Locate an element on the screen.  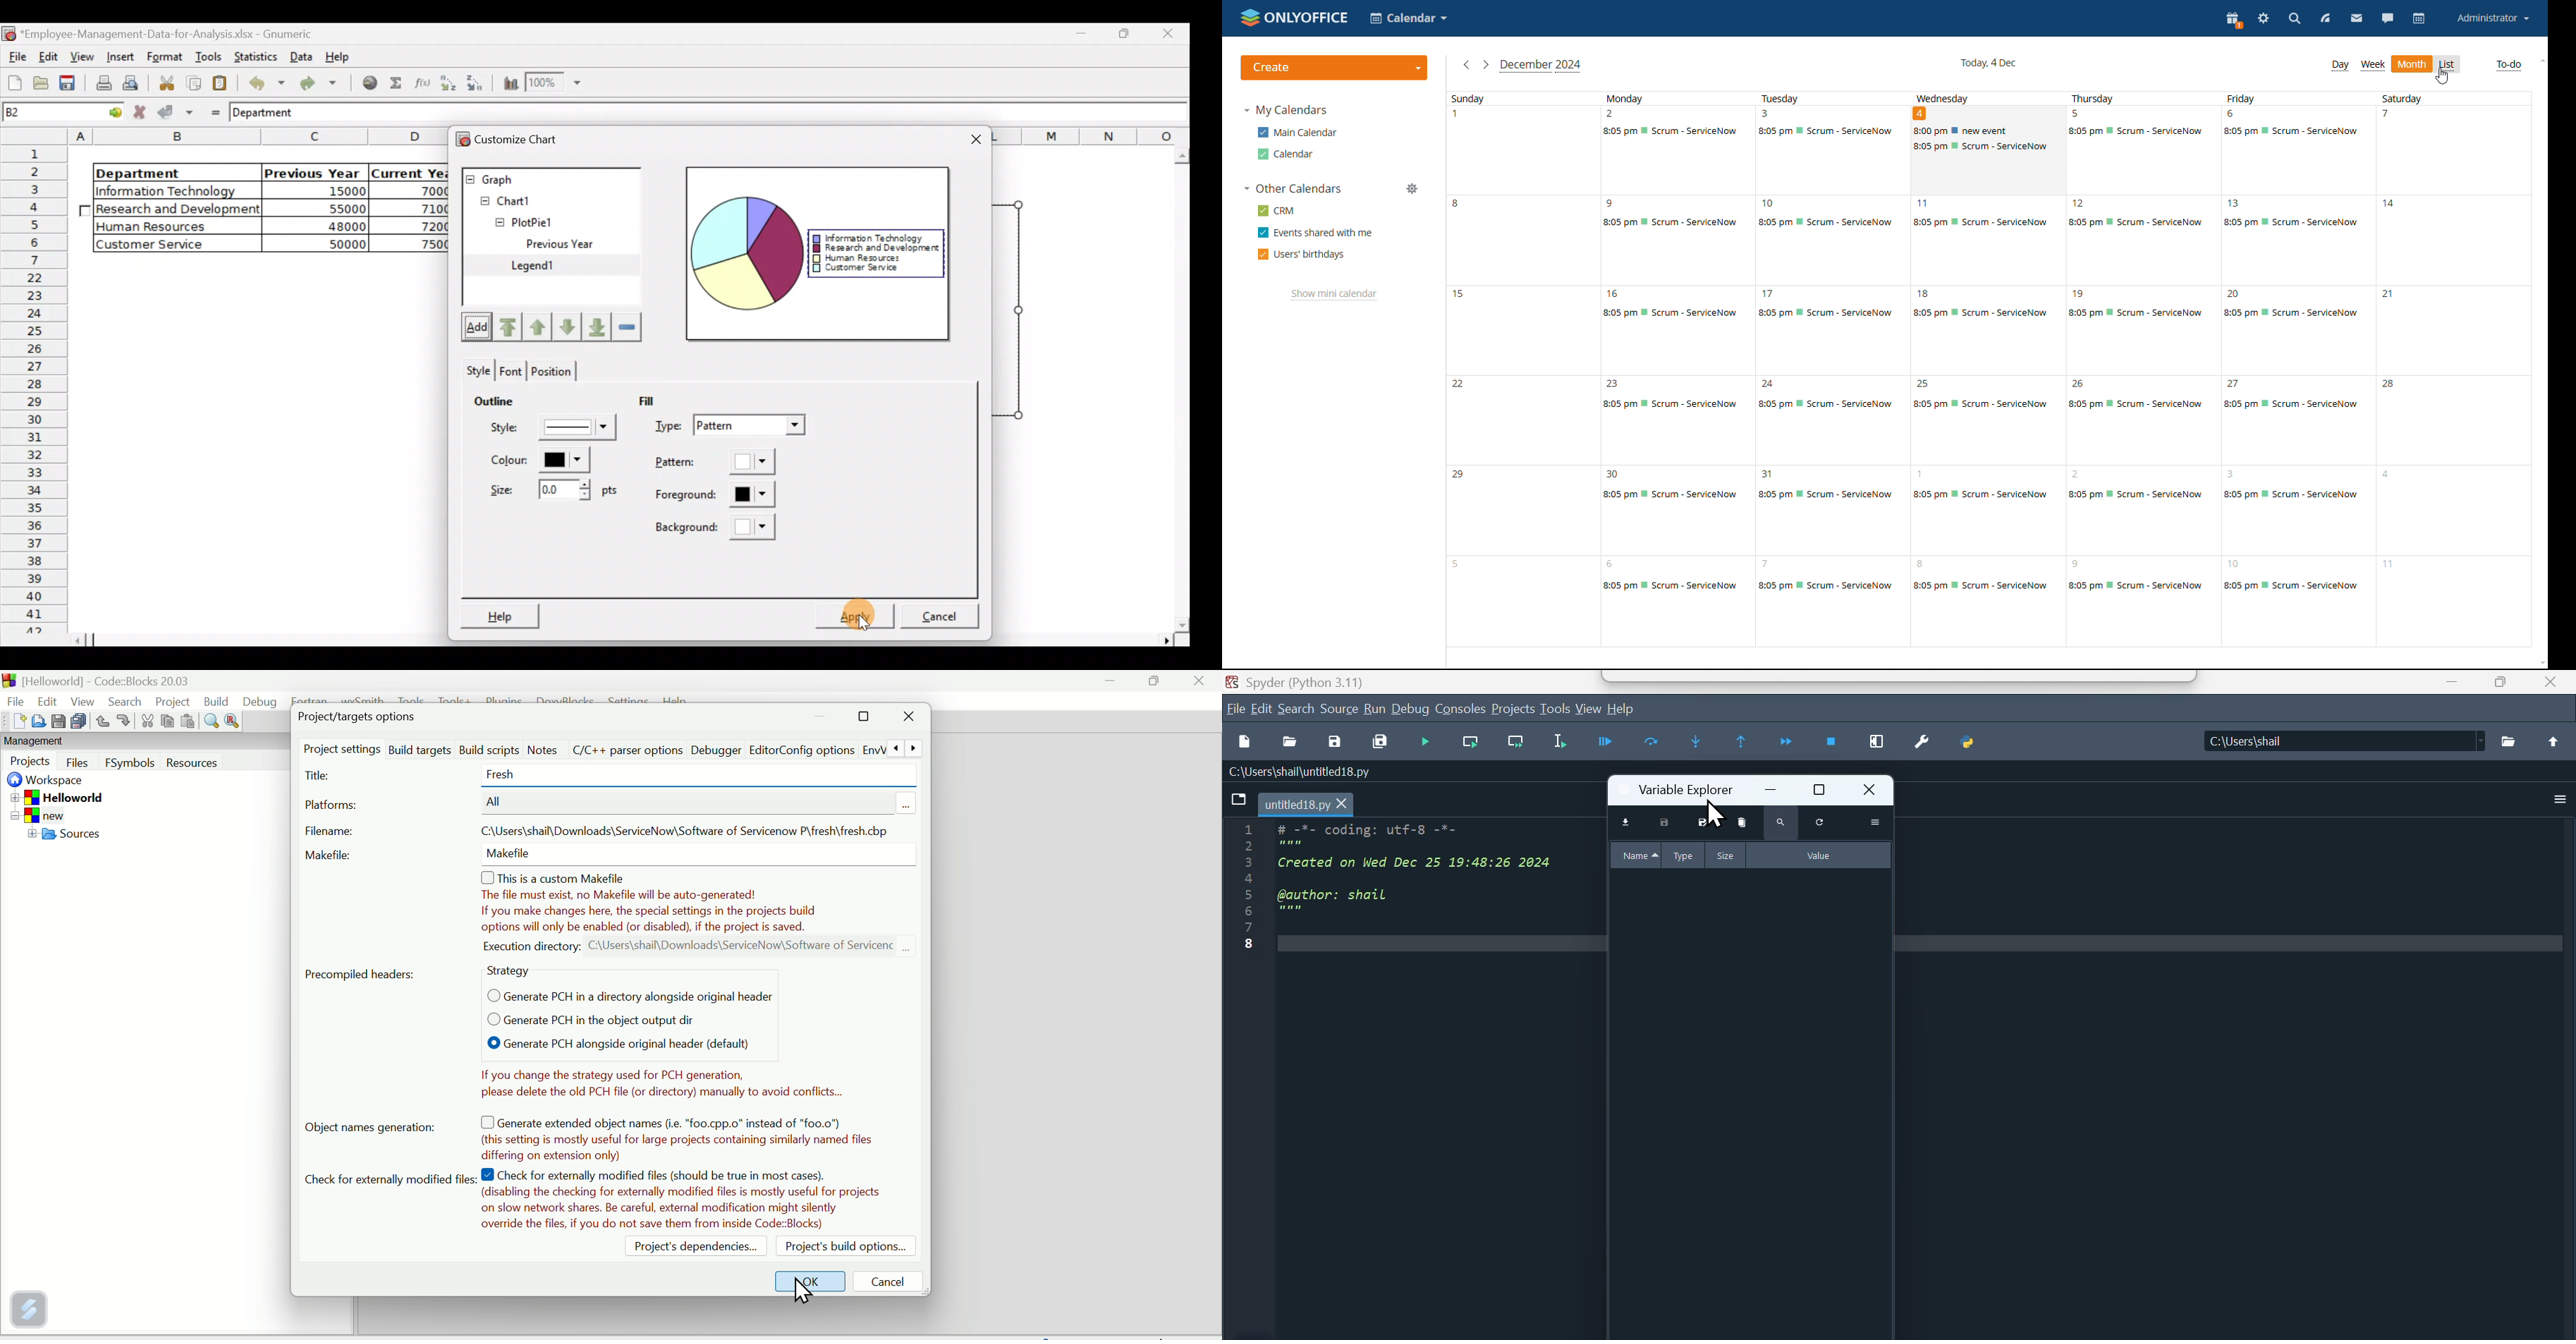
Undo last action is located at coordinates (265, 83).